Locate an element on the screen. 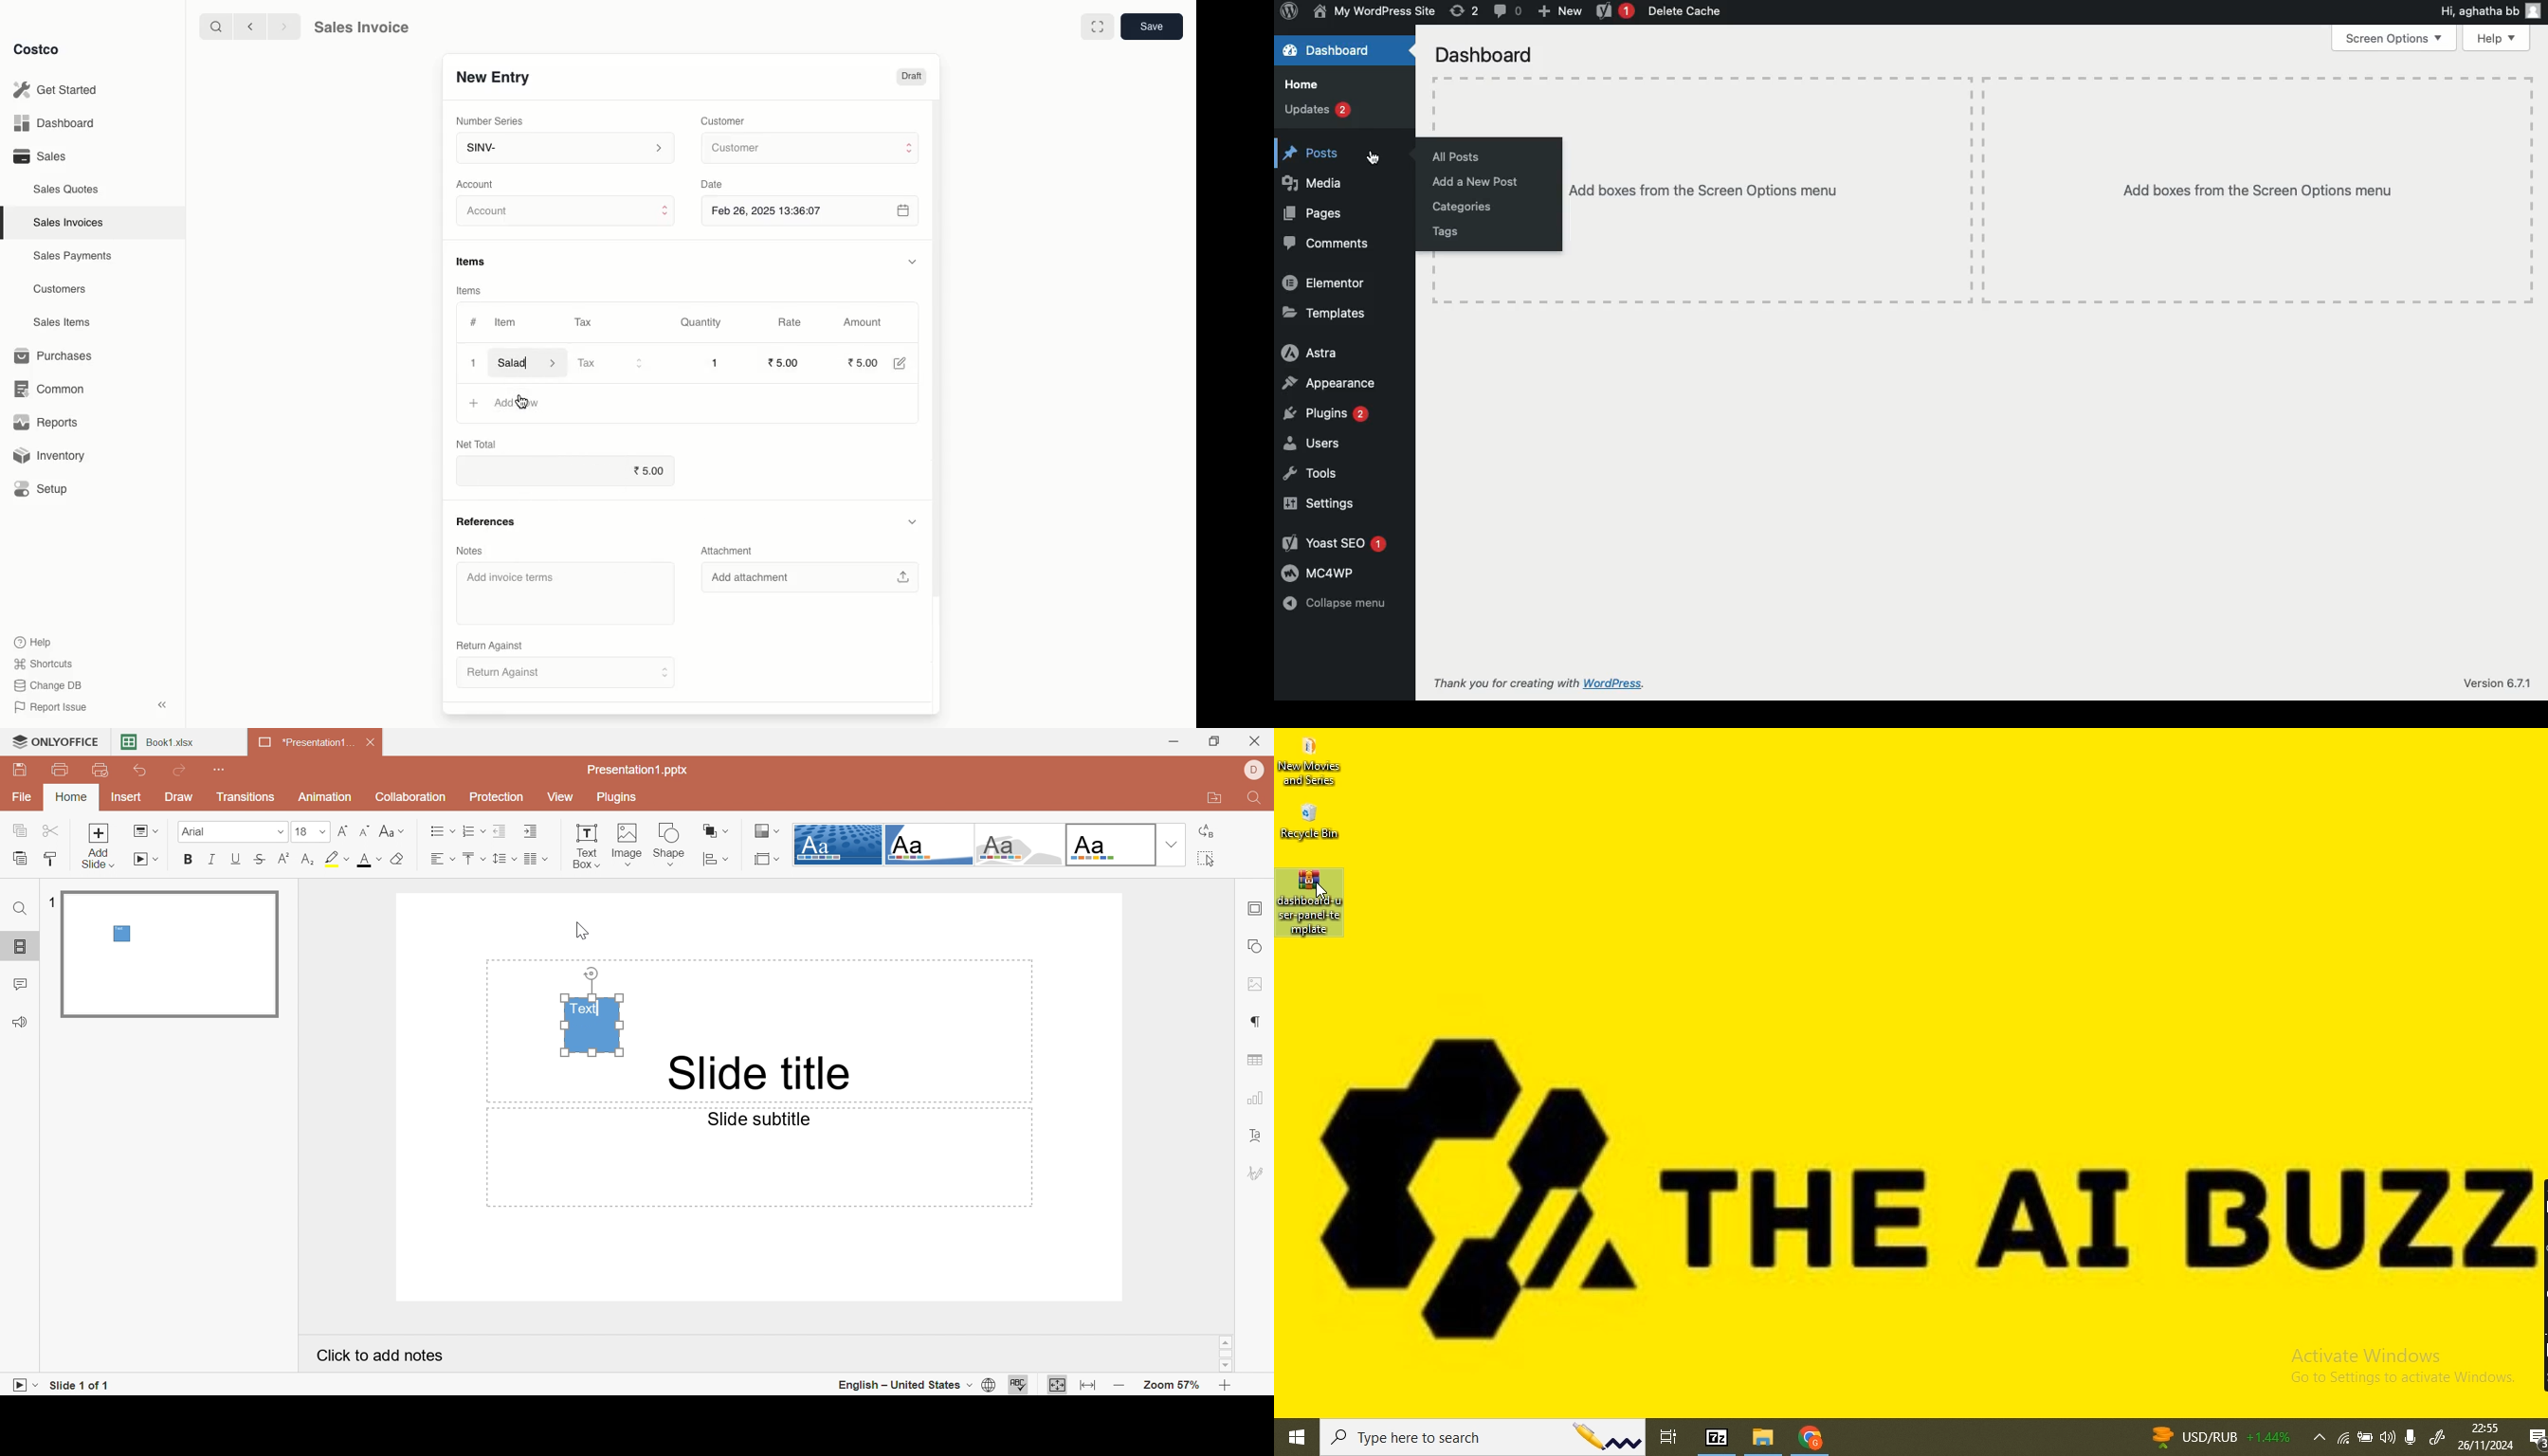 This screenshot has width=2548, height=1456. Font is located at coordinates (221, 832).